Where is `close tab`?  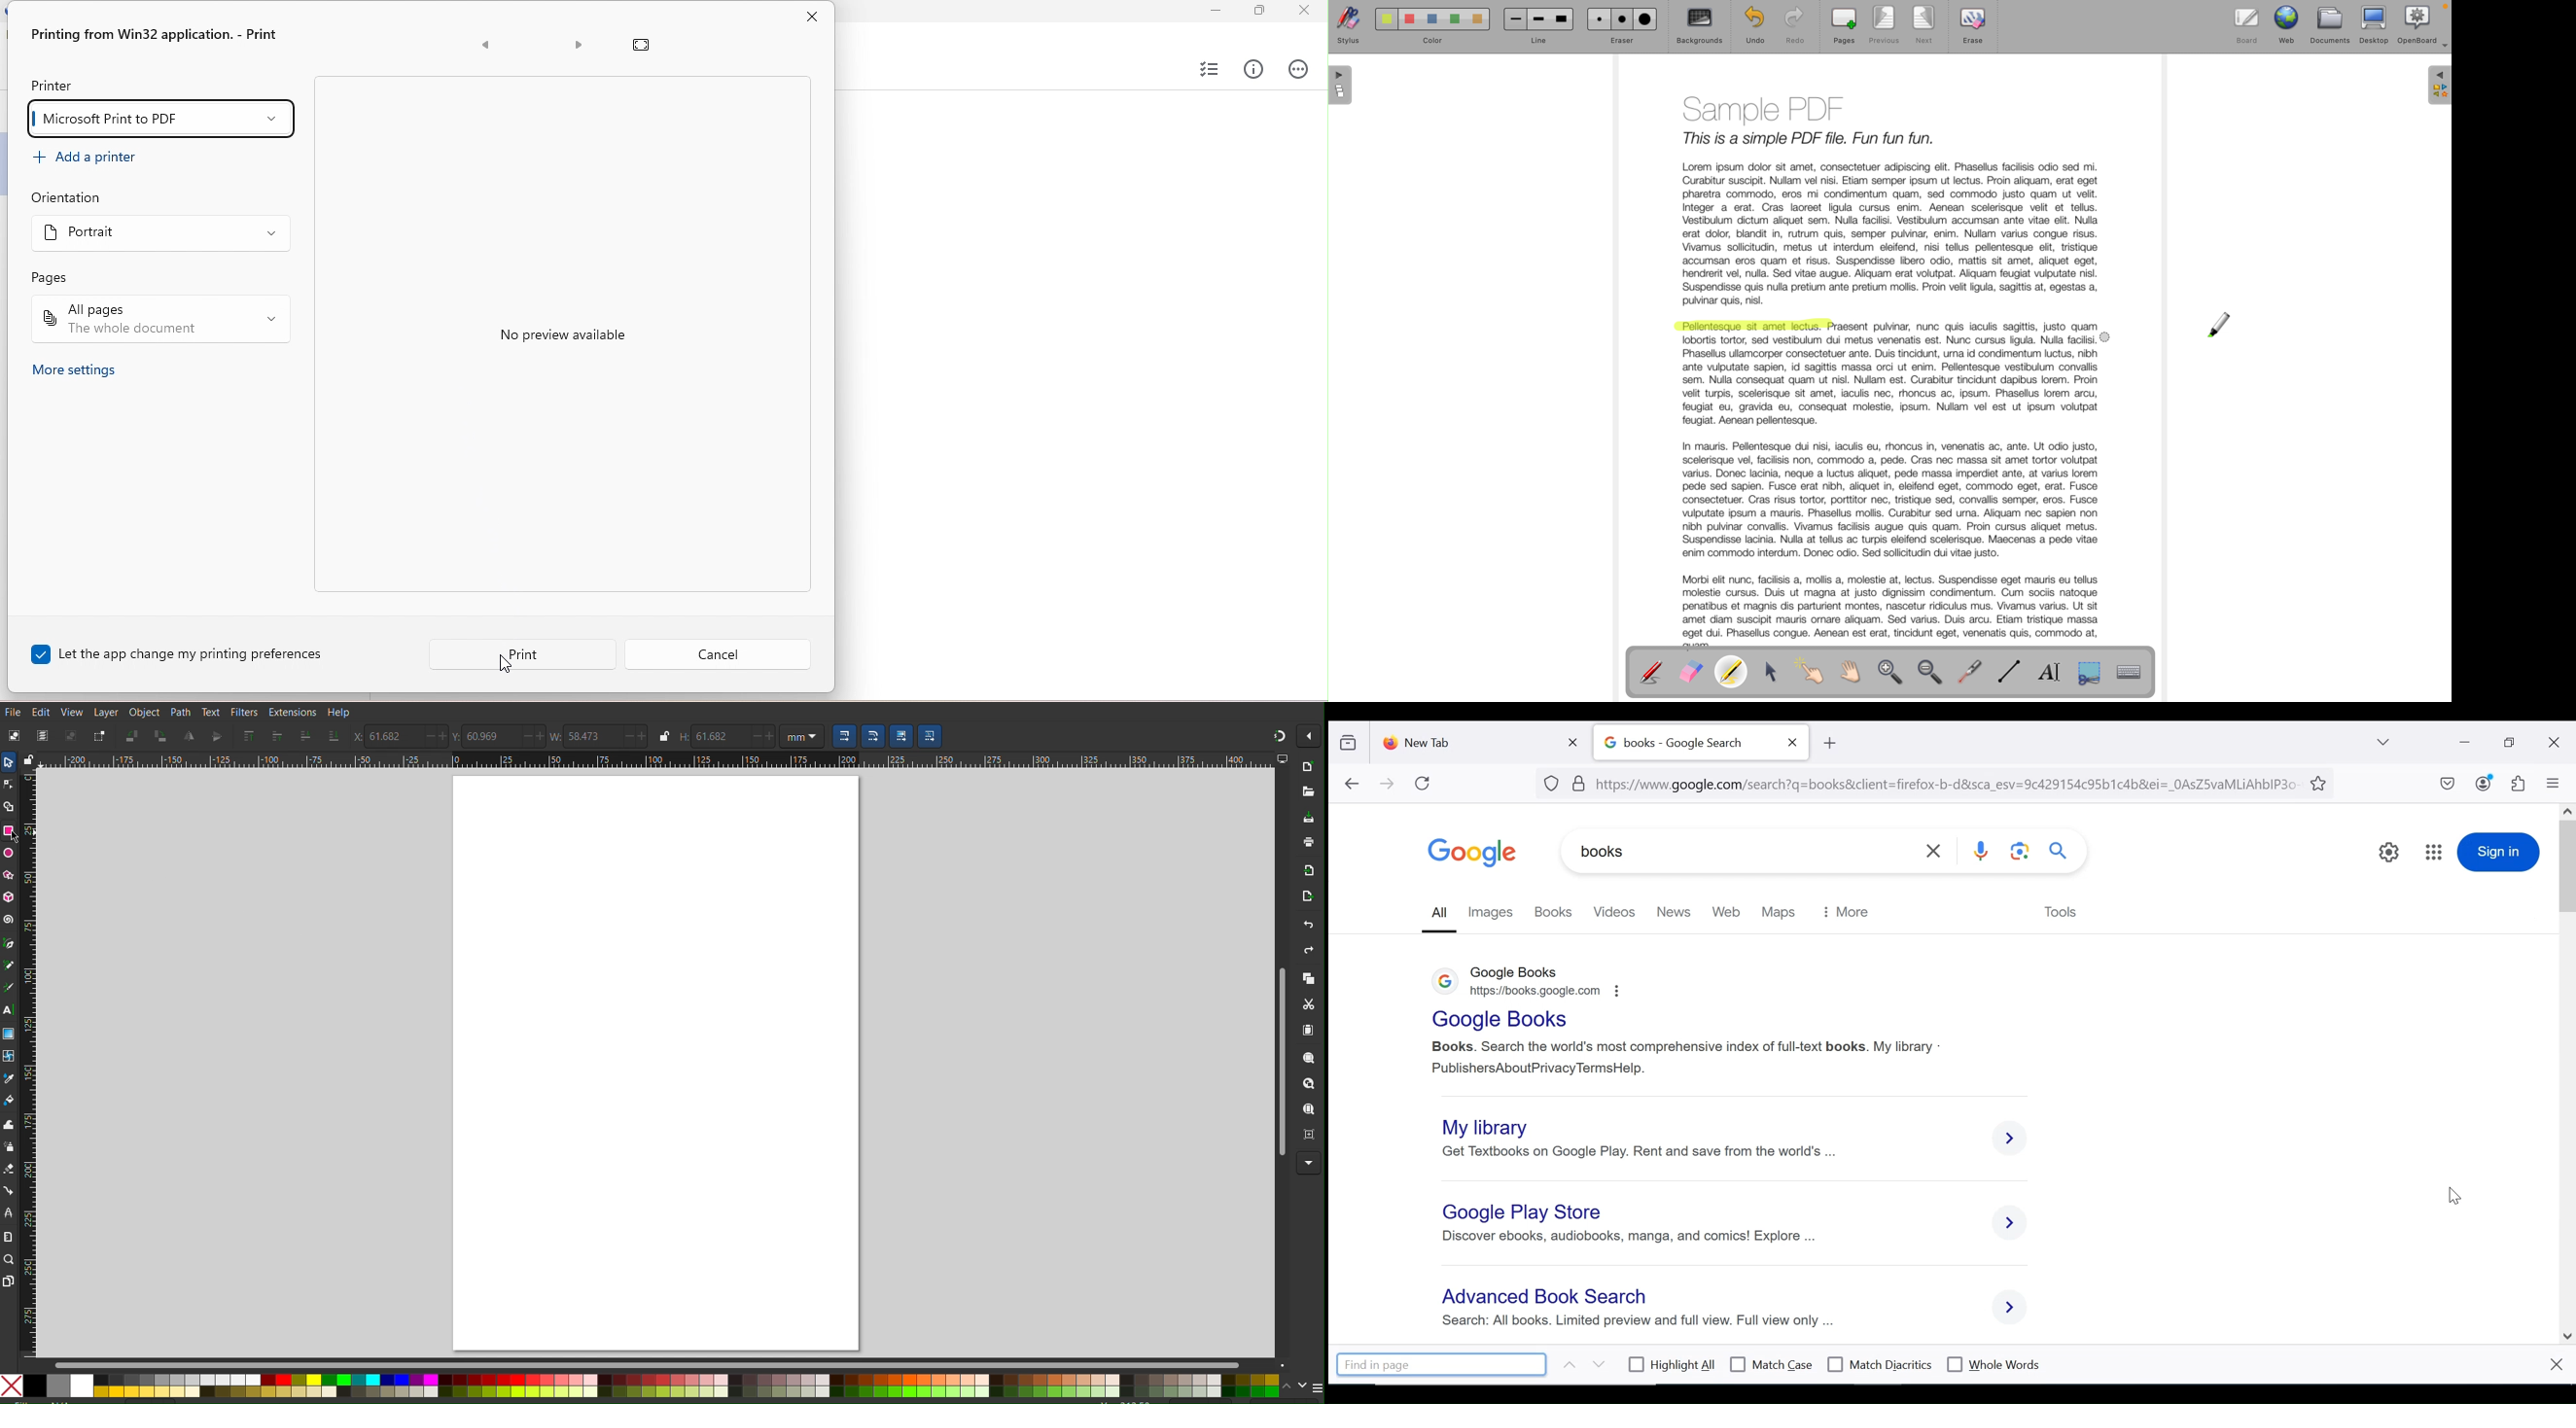 close tab is located at coordinates (1793, 742).